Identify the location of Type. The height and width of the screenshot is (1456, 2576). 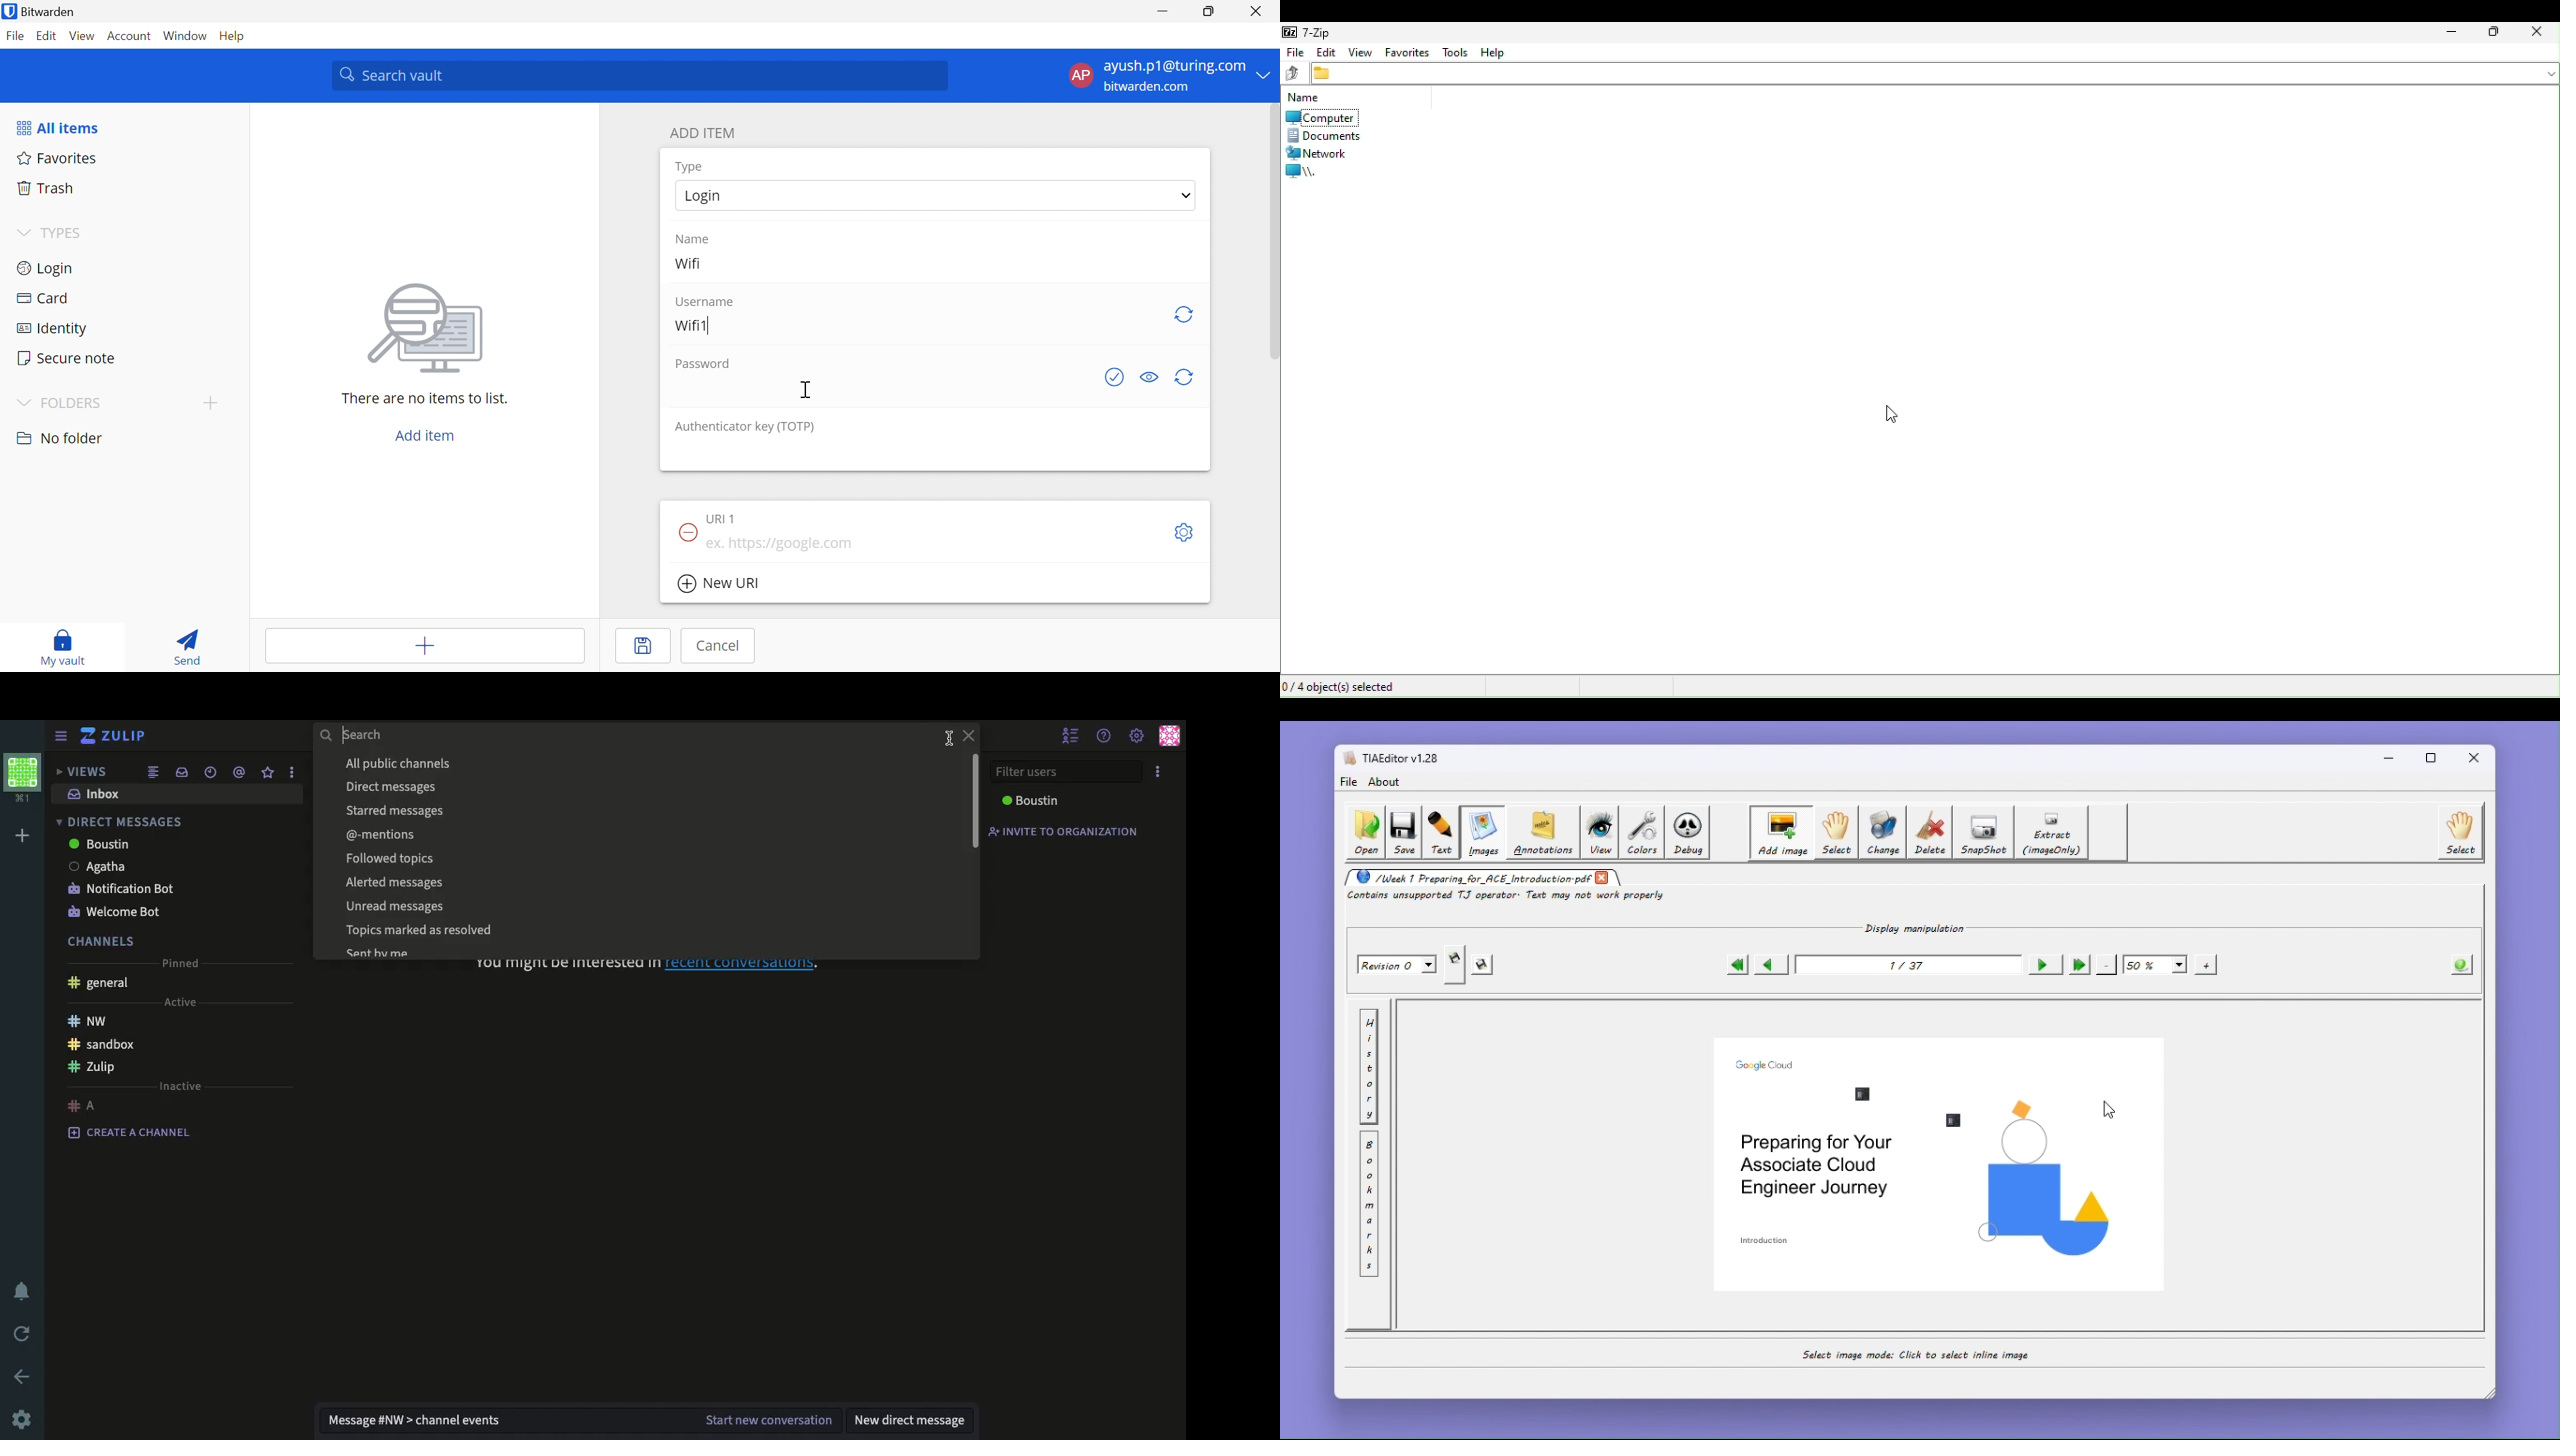
(691, 167).